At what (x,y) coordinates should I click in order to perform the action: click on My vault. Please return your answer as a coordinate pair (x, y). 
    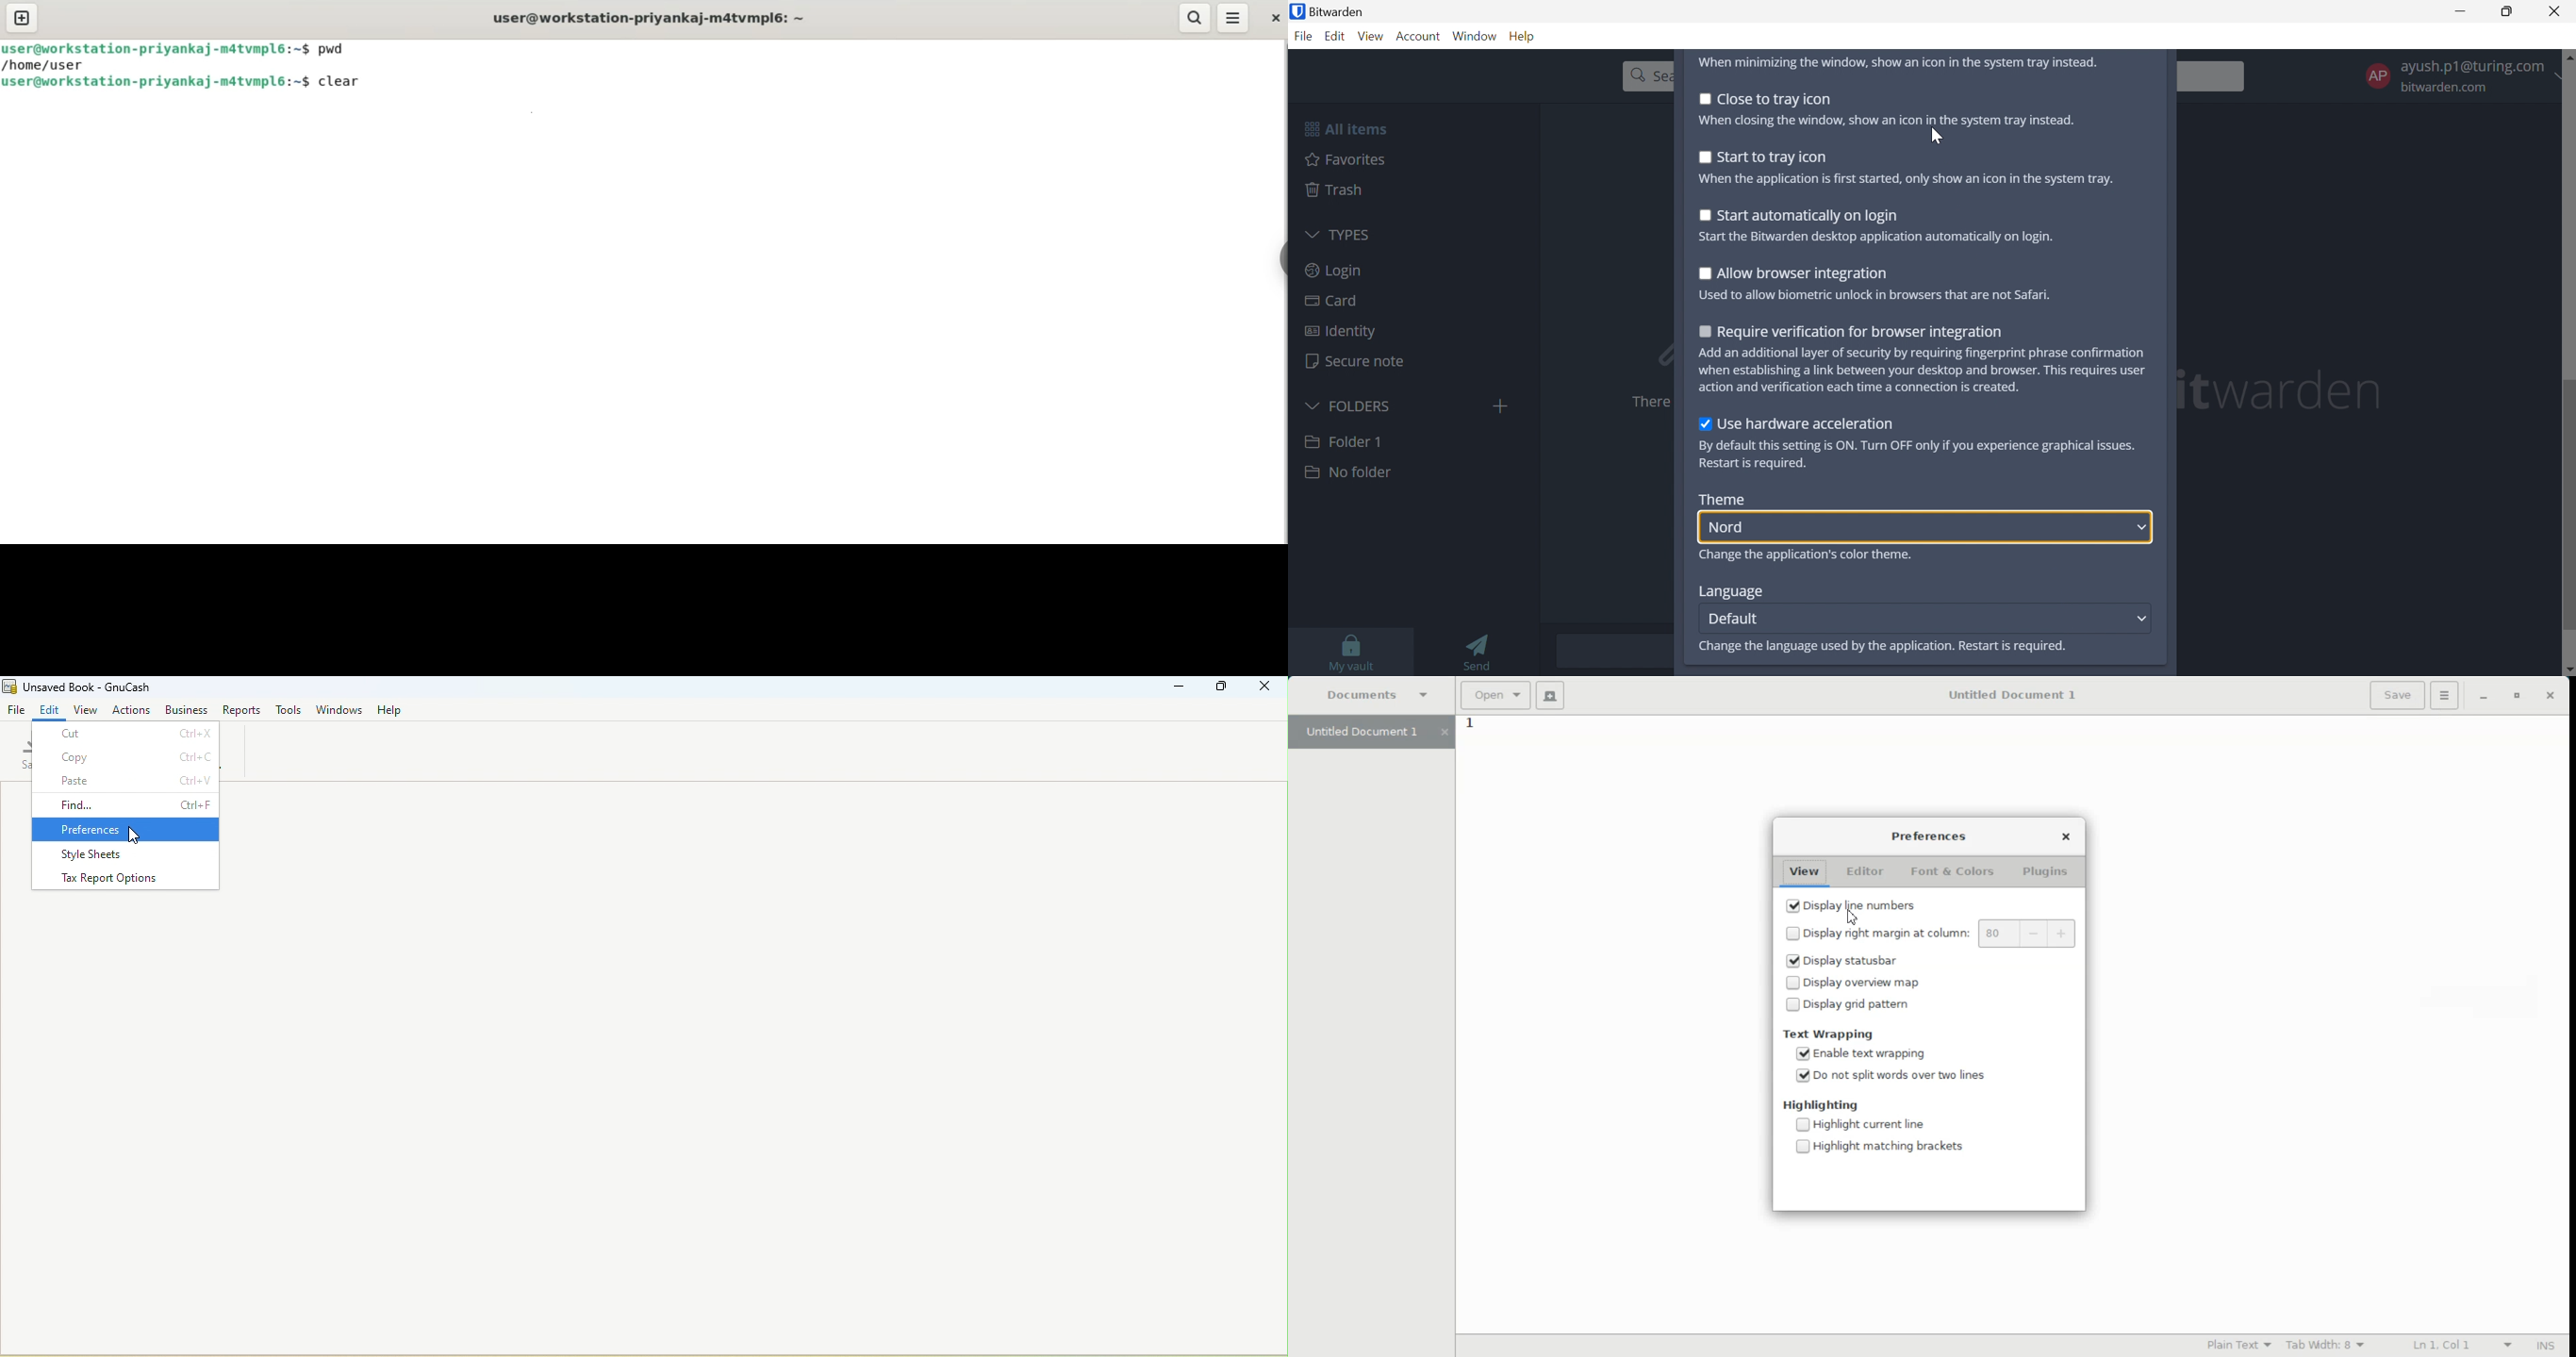
    Looking at the image, I should click on (1352, 650).